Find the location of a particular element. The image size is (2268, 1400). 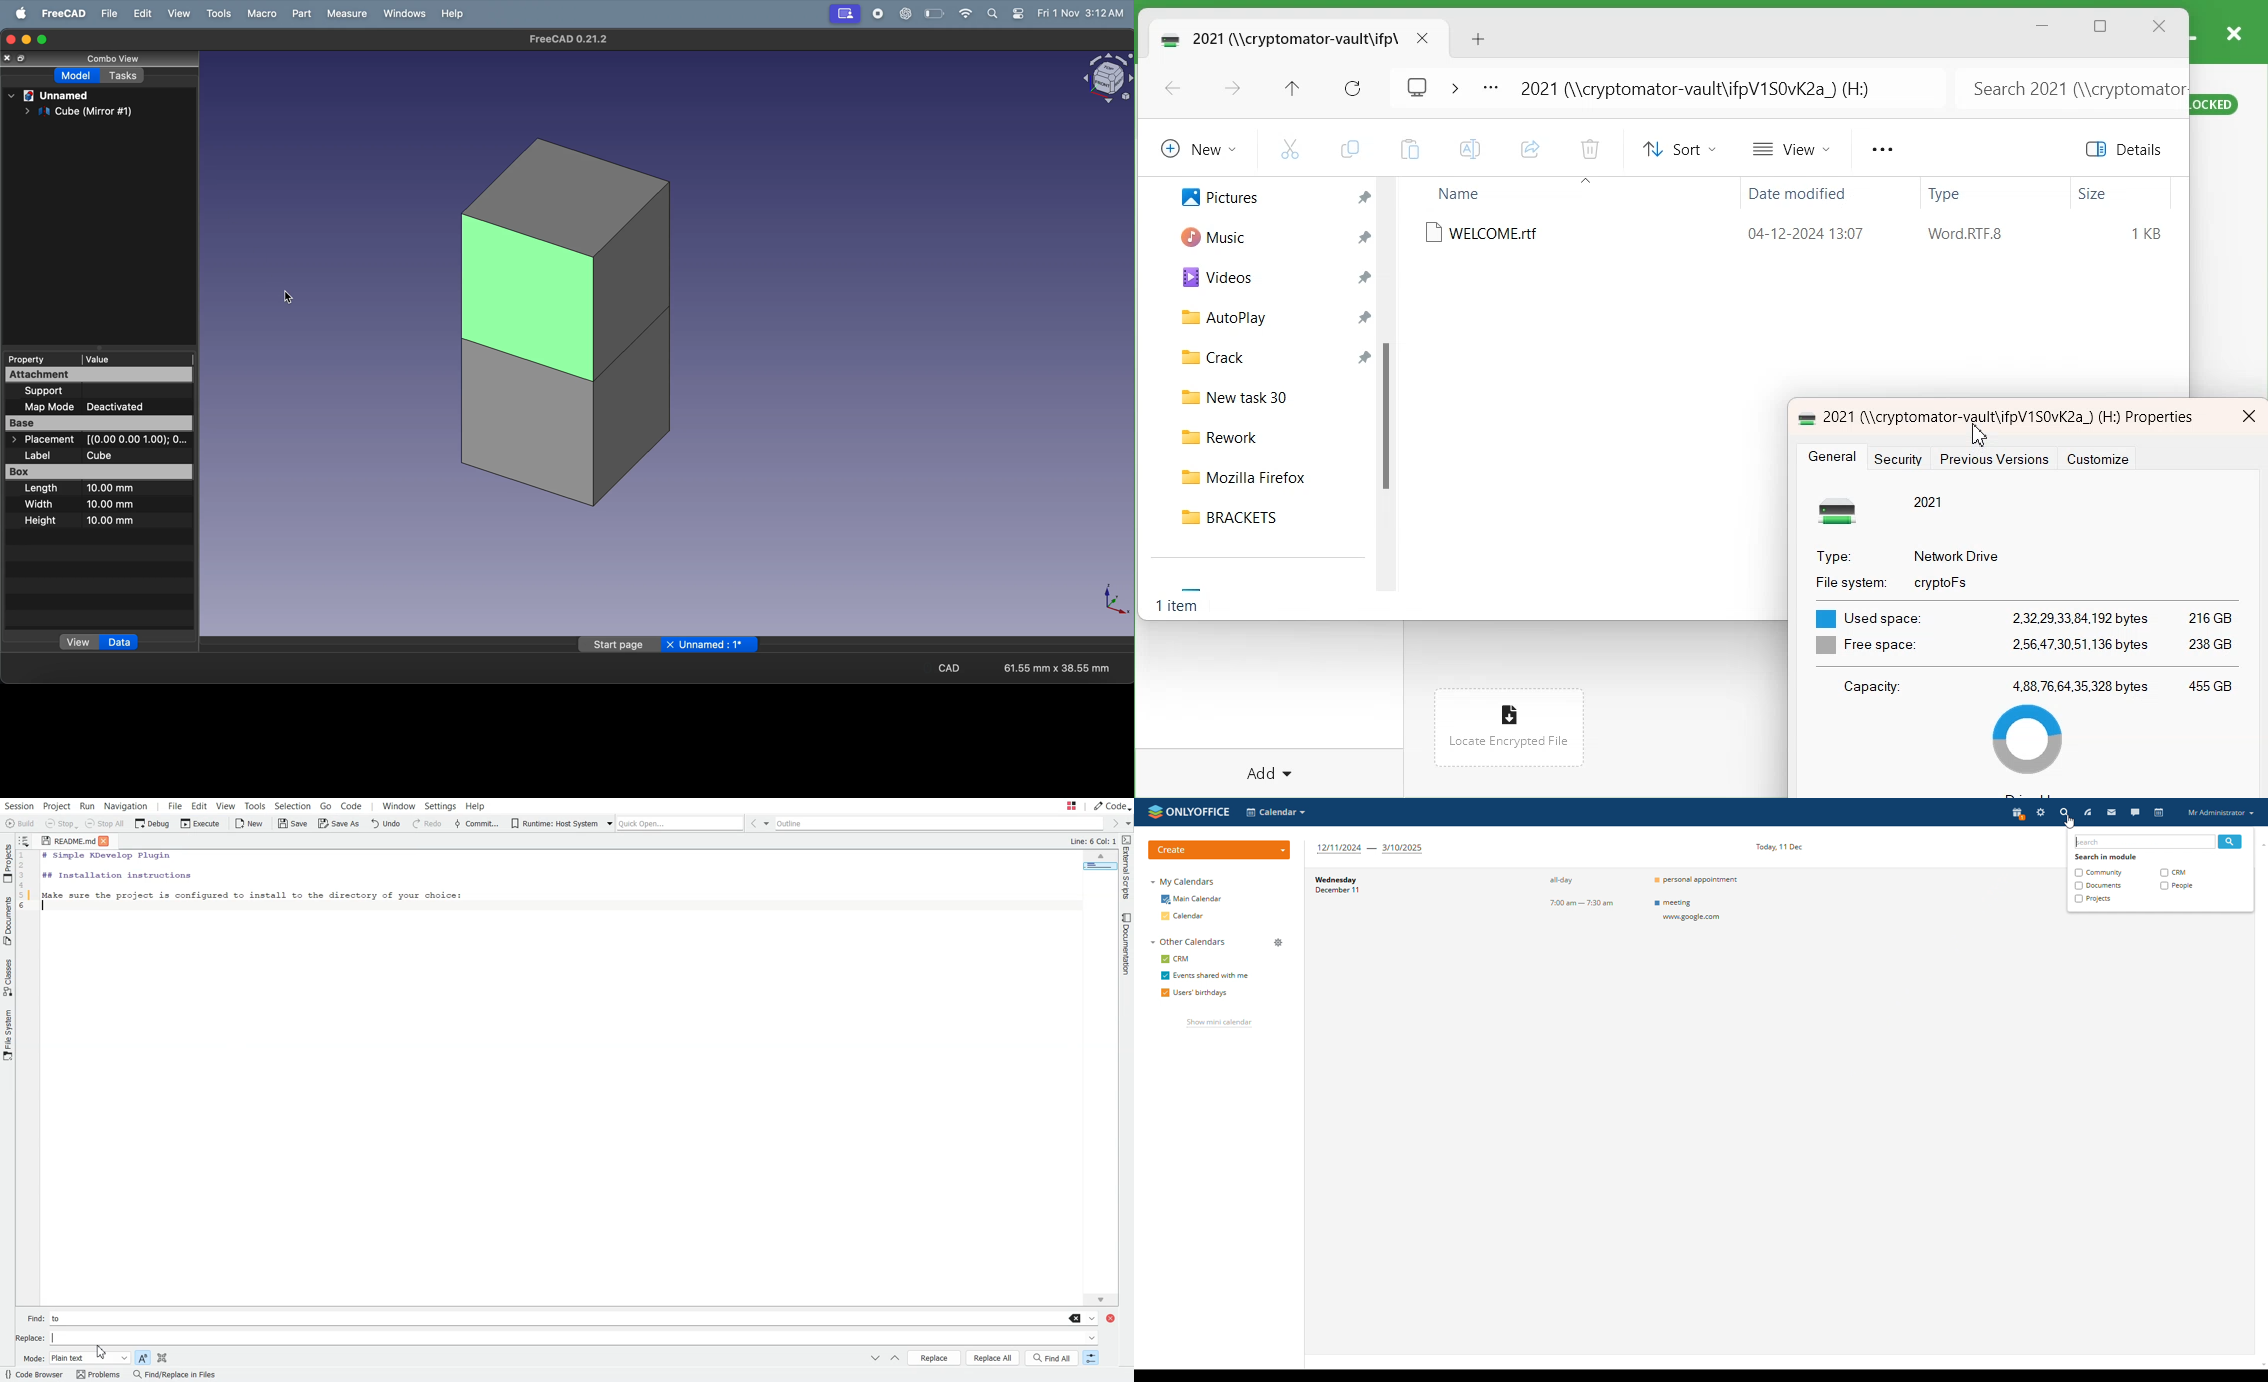

cad is located at coordinates (947, 668).